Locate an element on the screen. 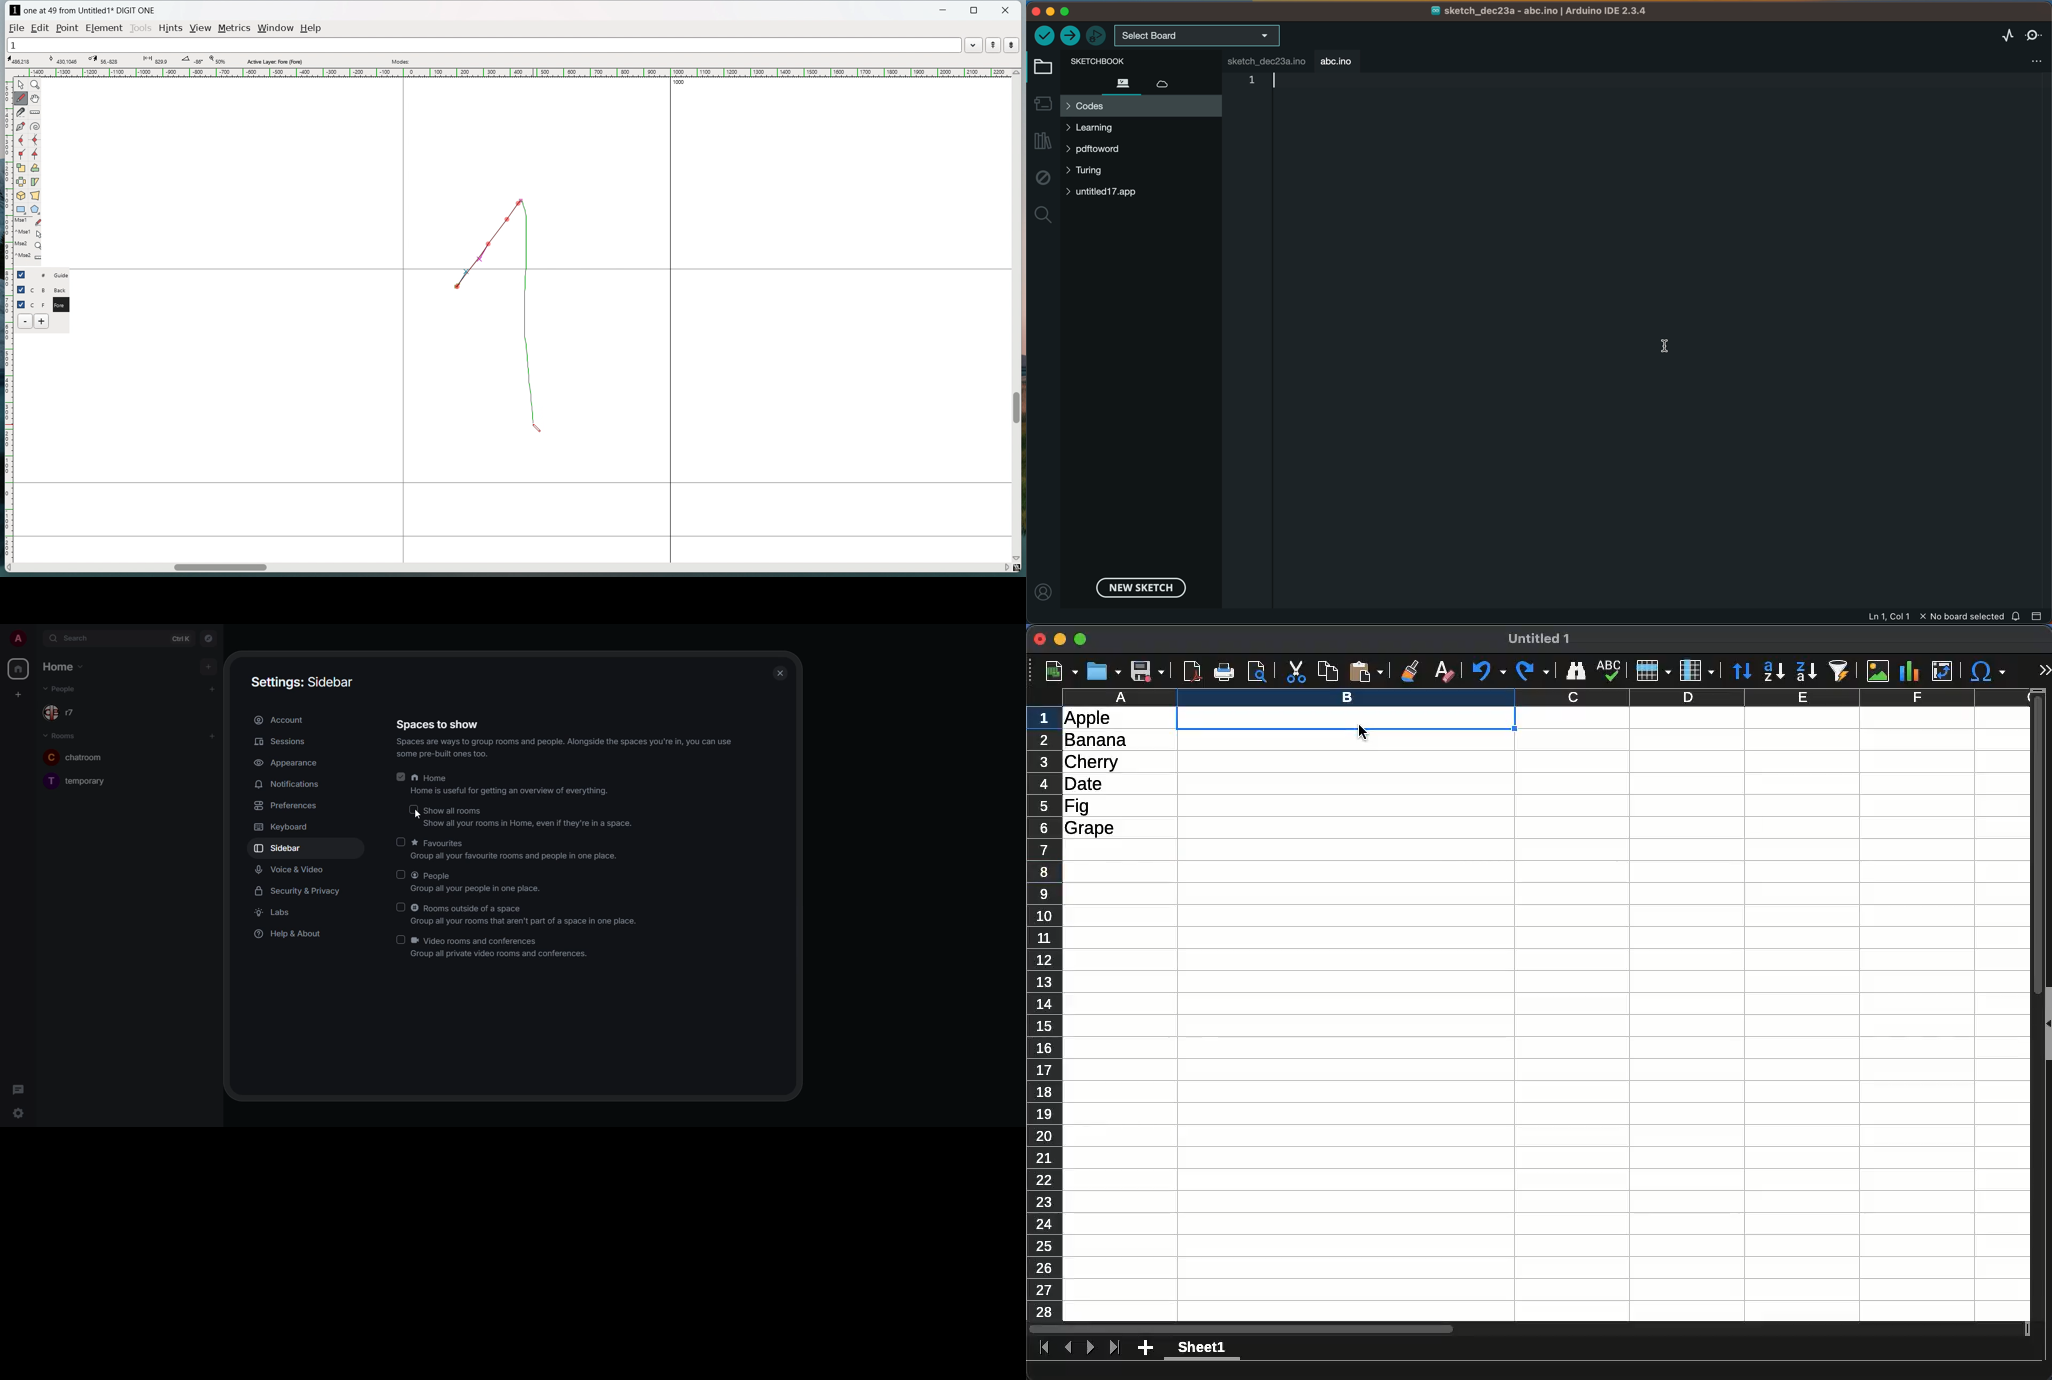  rotate is located at coordinates (35, 168).